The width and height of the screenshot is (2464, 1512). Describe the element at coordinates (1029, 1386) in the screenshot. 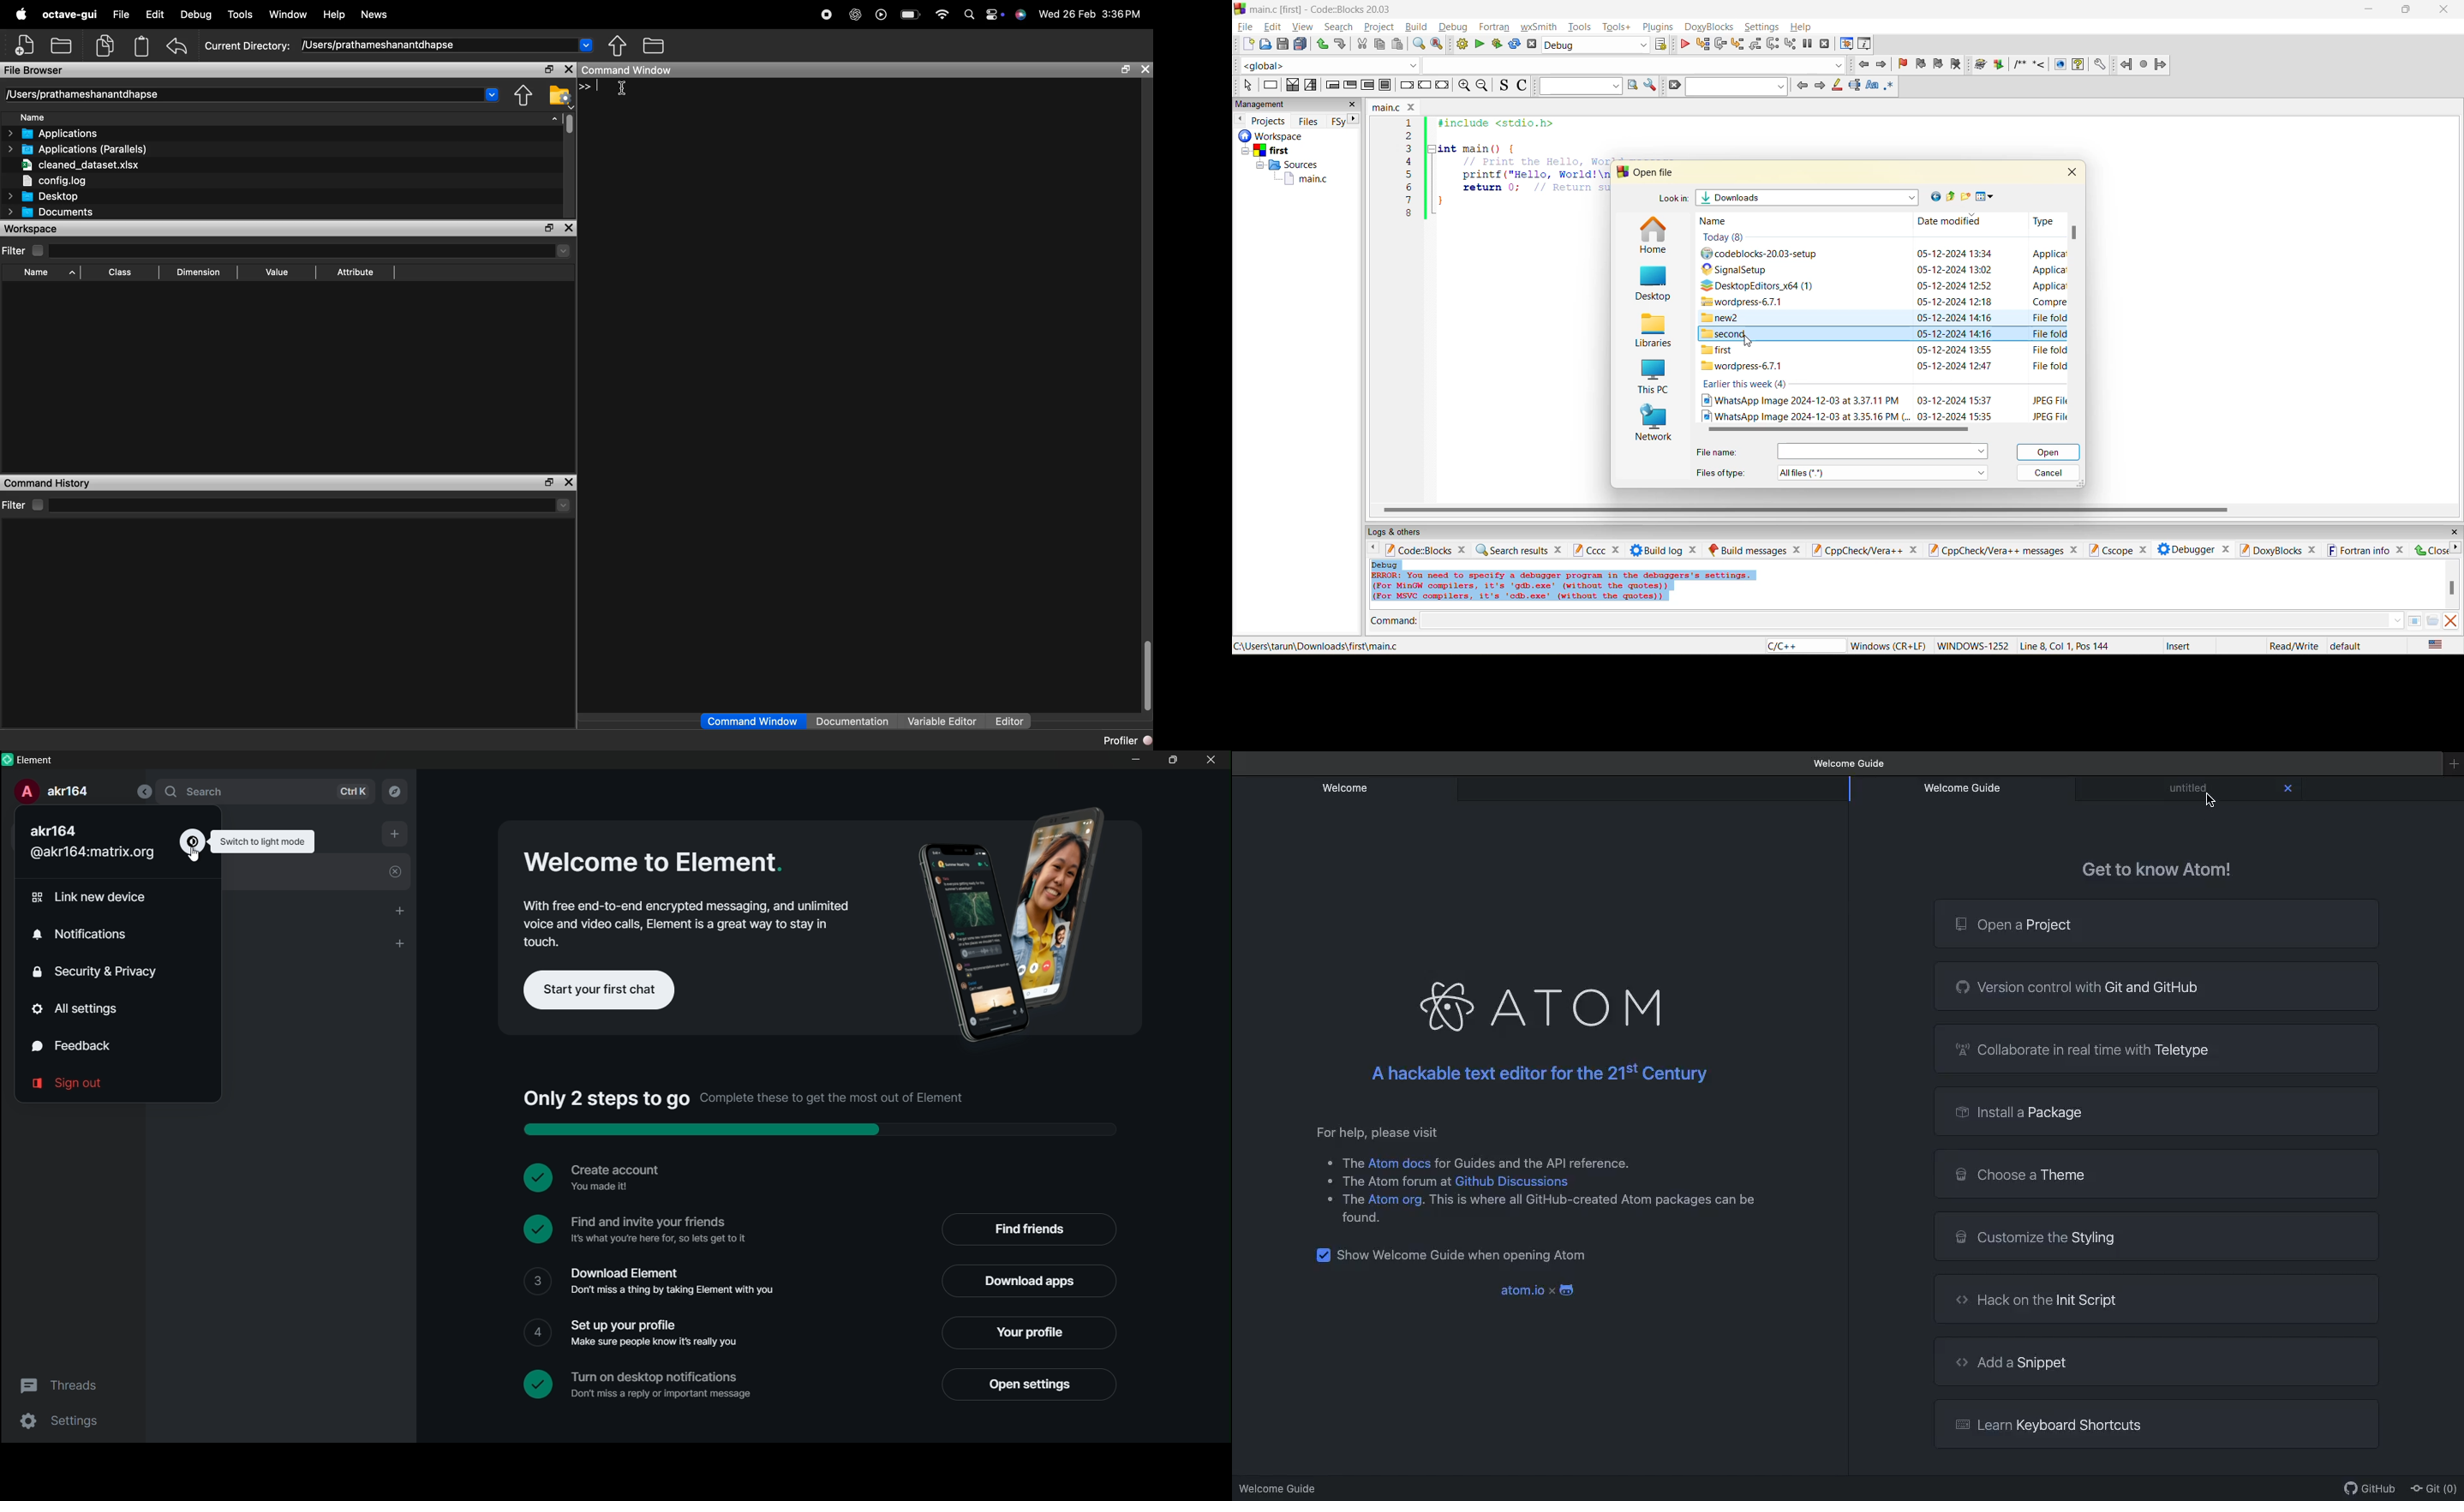

I see `open settings` at that location.